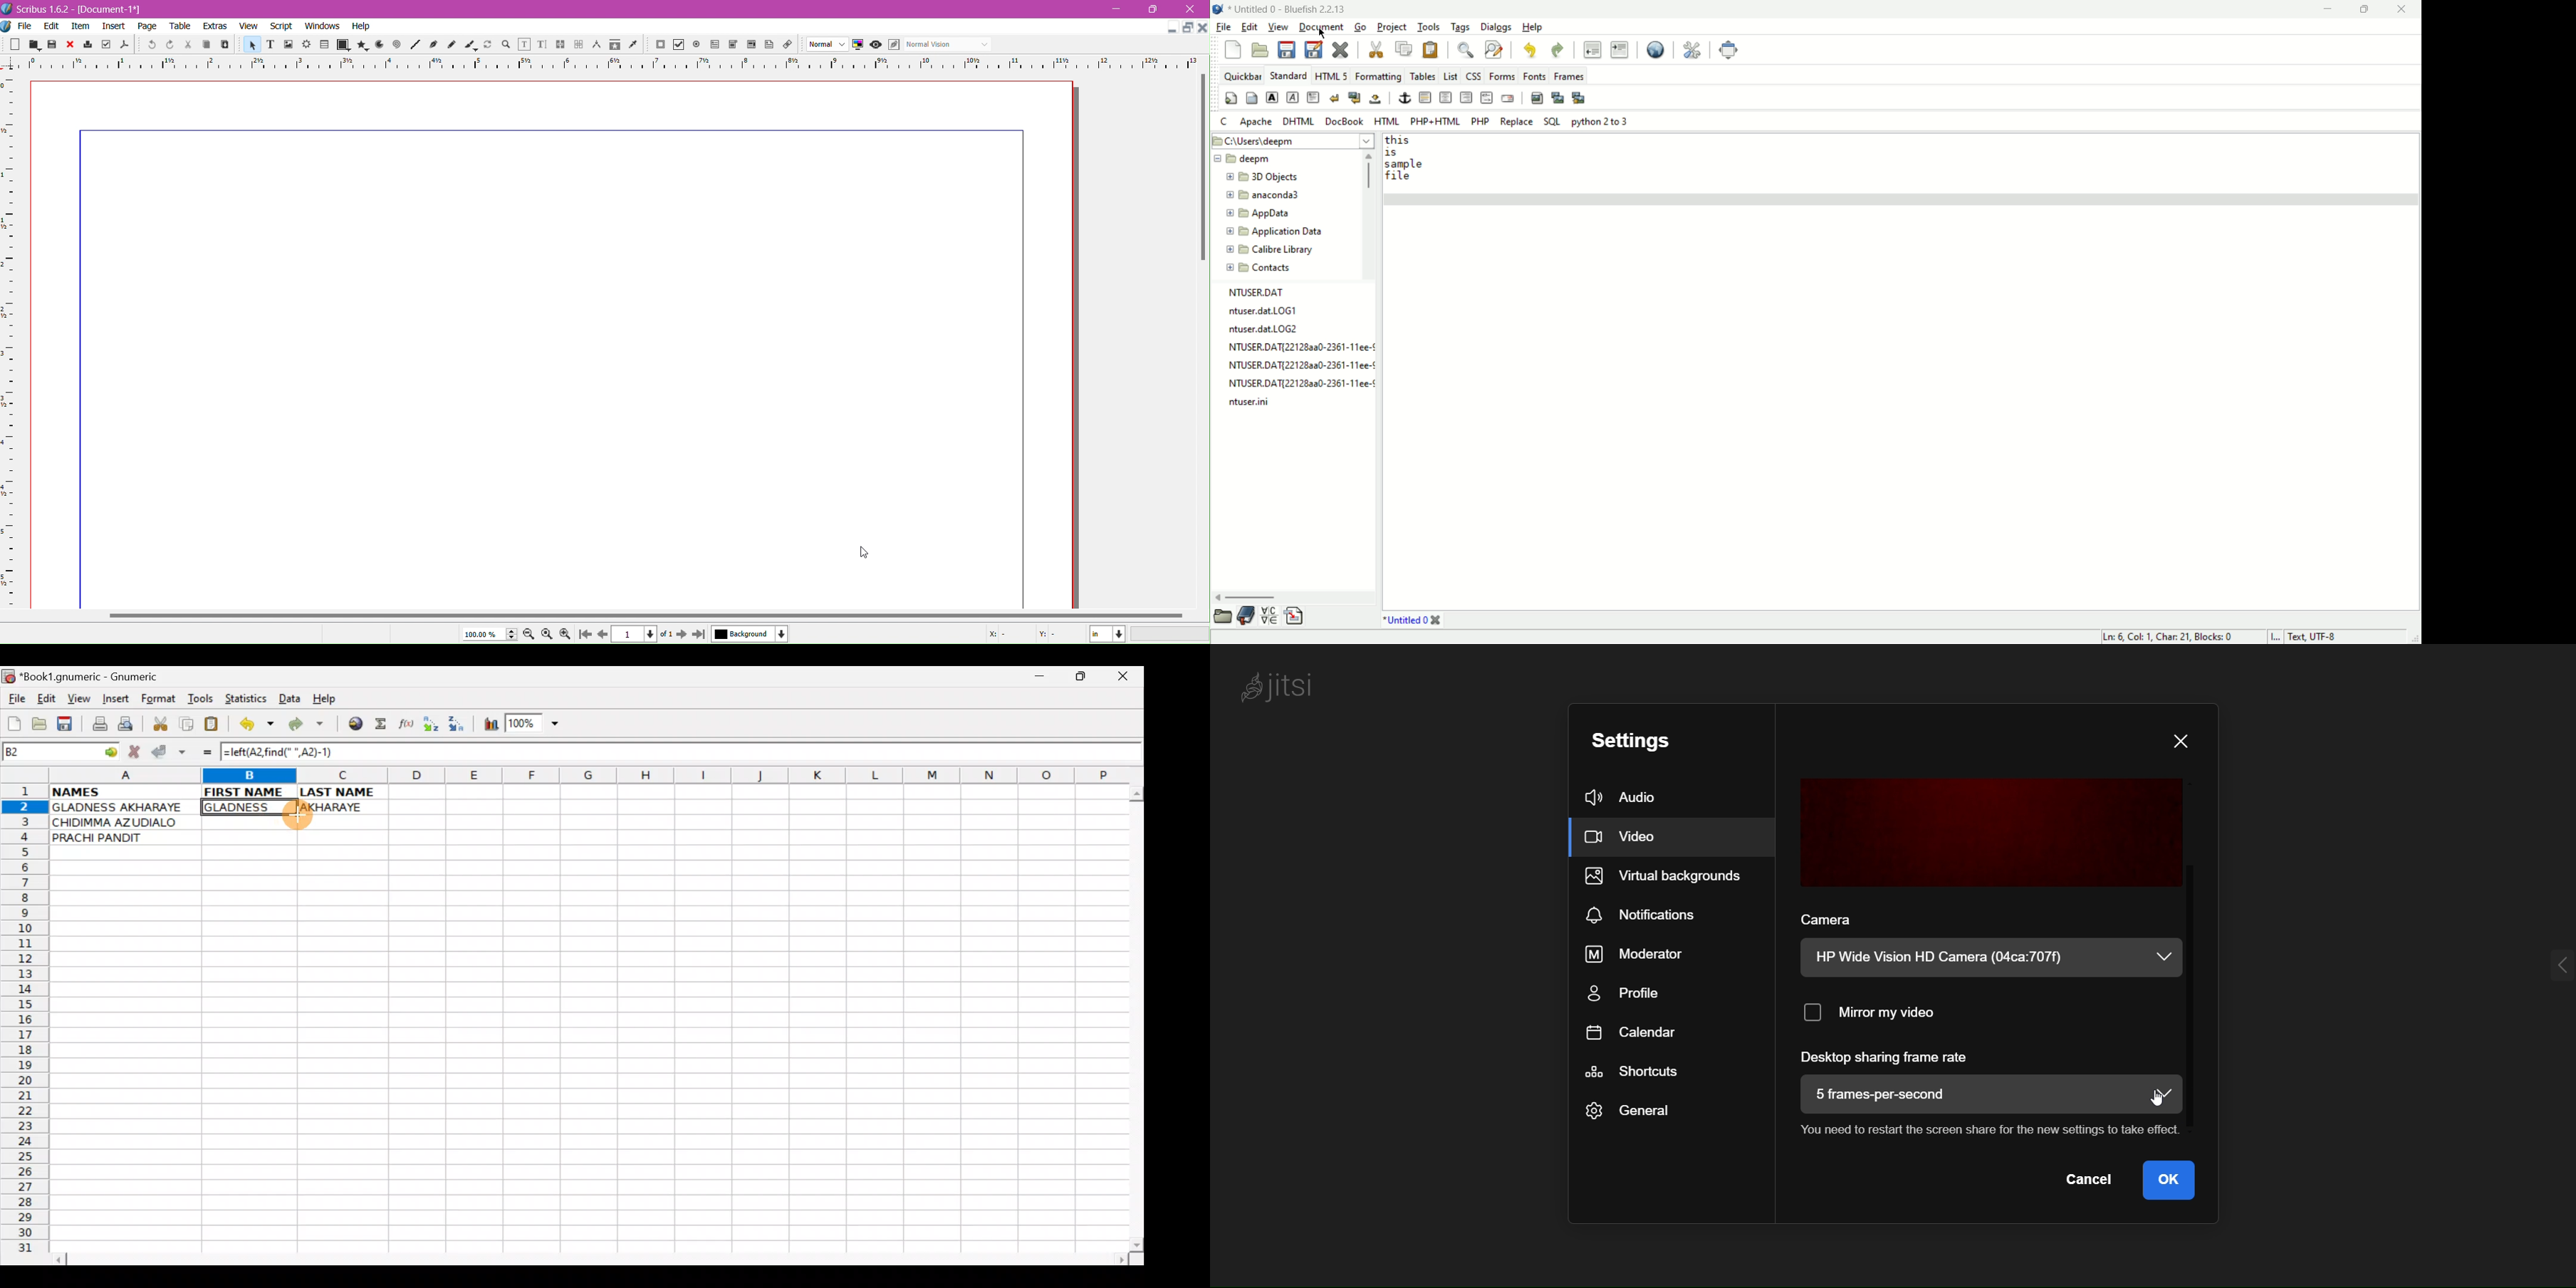 The height and width of the screenshot is (1288, 2576). I want to click on Formula bar, so click(745, 755).